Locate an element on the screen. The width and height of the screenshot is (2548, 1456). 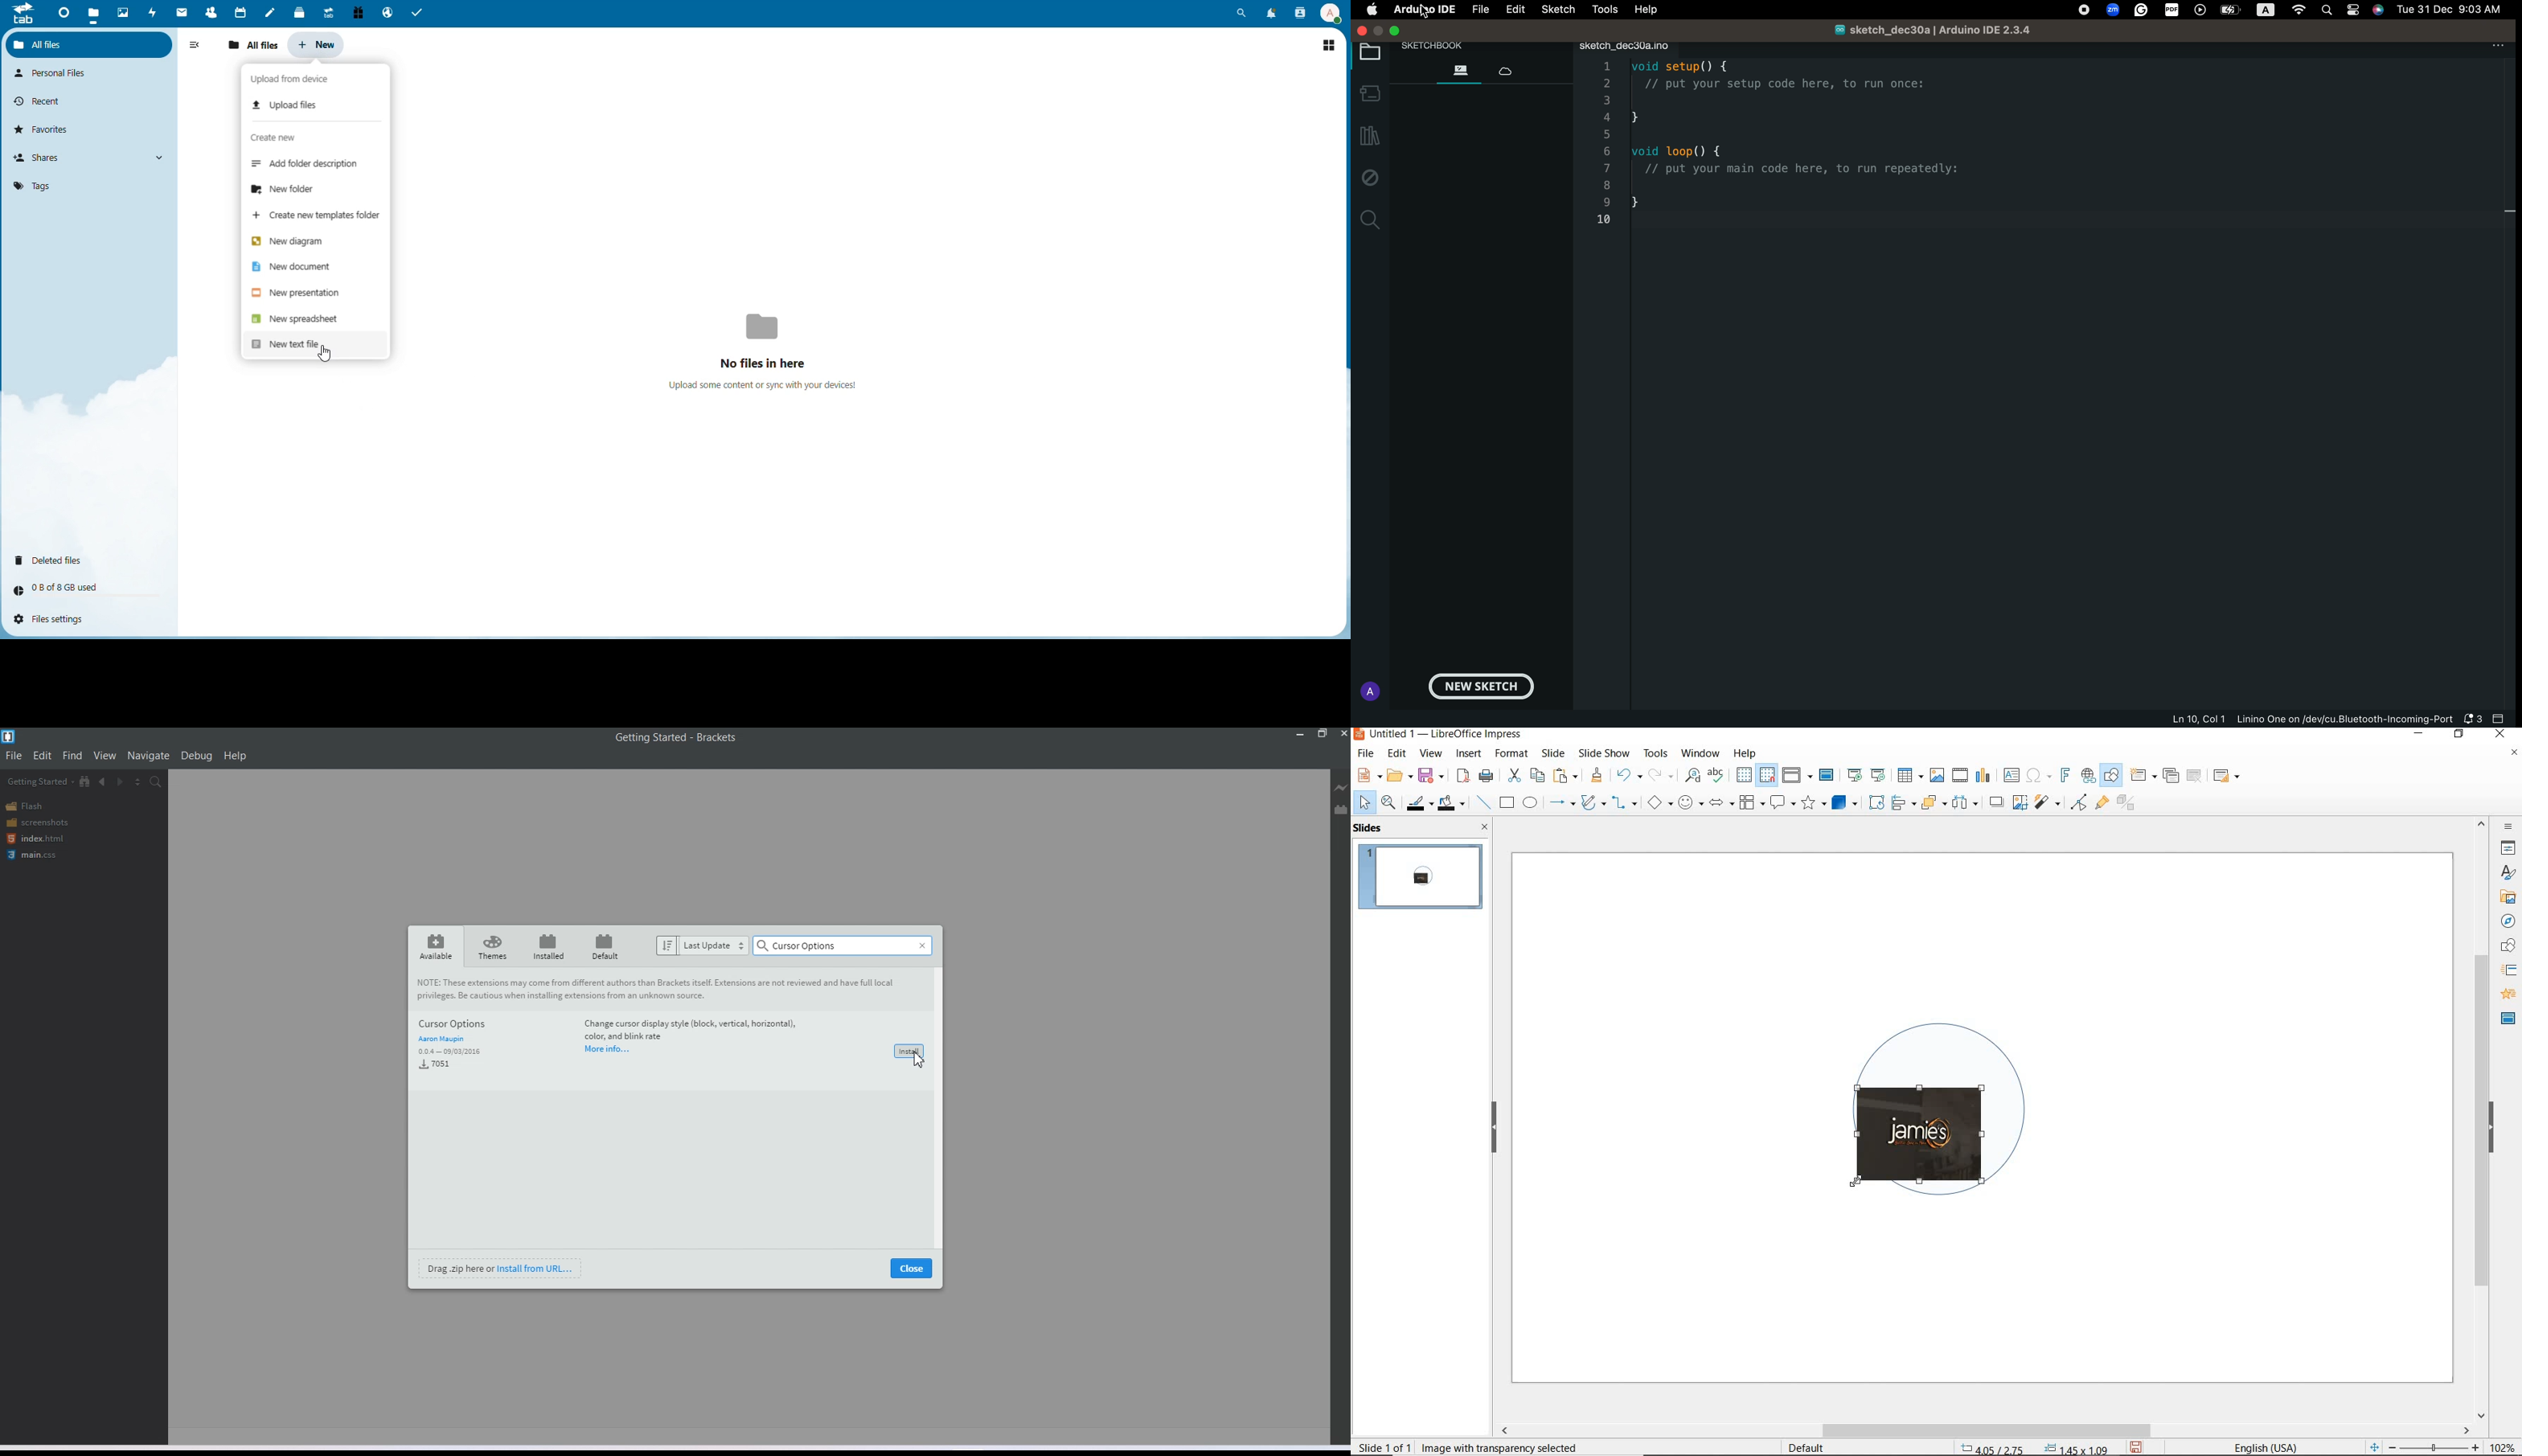
Storage of gb used is located at coordinates (68, 587).